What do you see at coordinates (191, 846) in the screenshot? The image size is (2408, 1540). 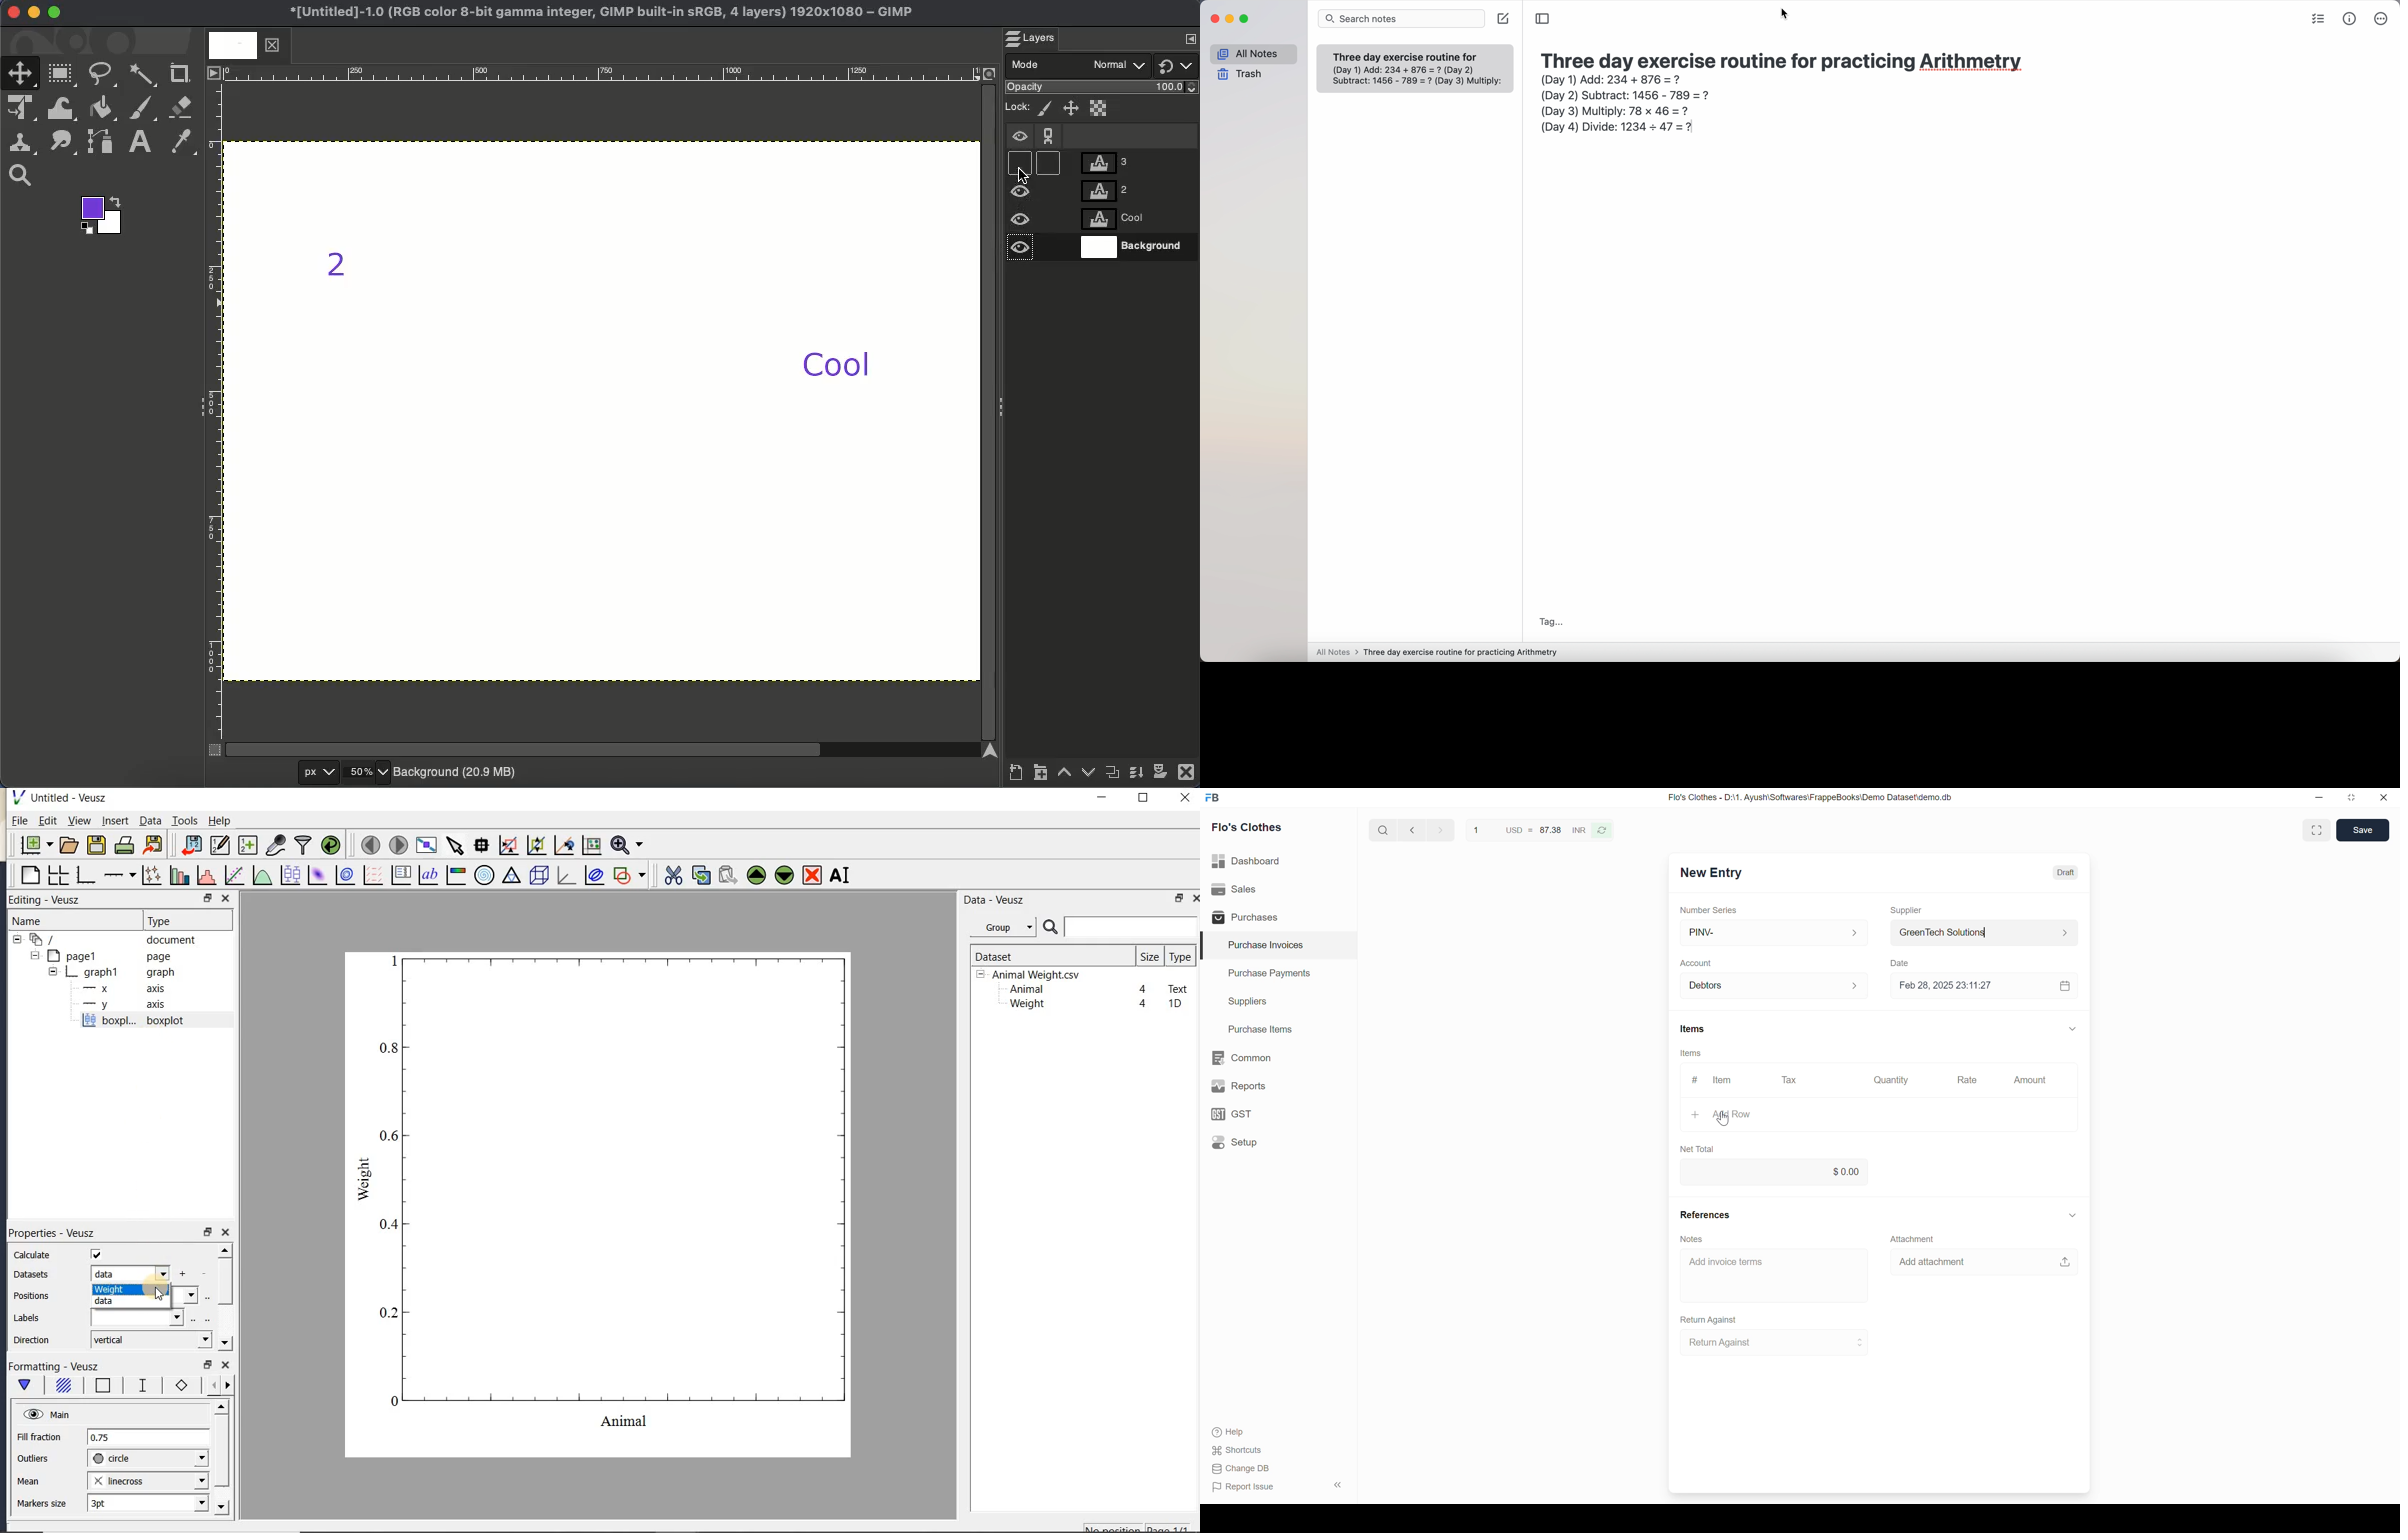 I see `import data into Veusz` at bounding box center [191, 846].